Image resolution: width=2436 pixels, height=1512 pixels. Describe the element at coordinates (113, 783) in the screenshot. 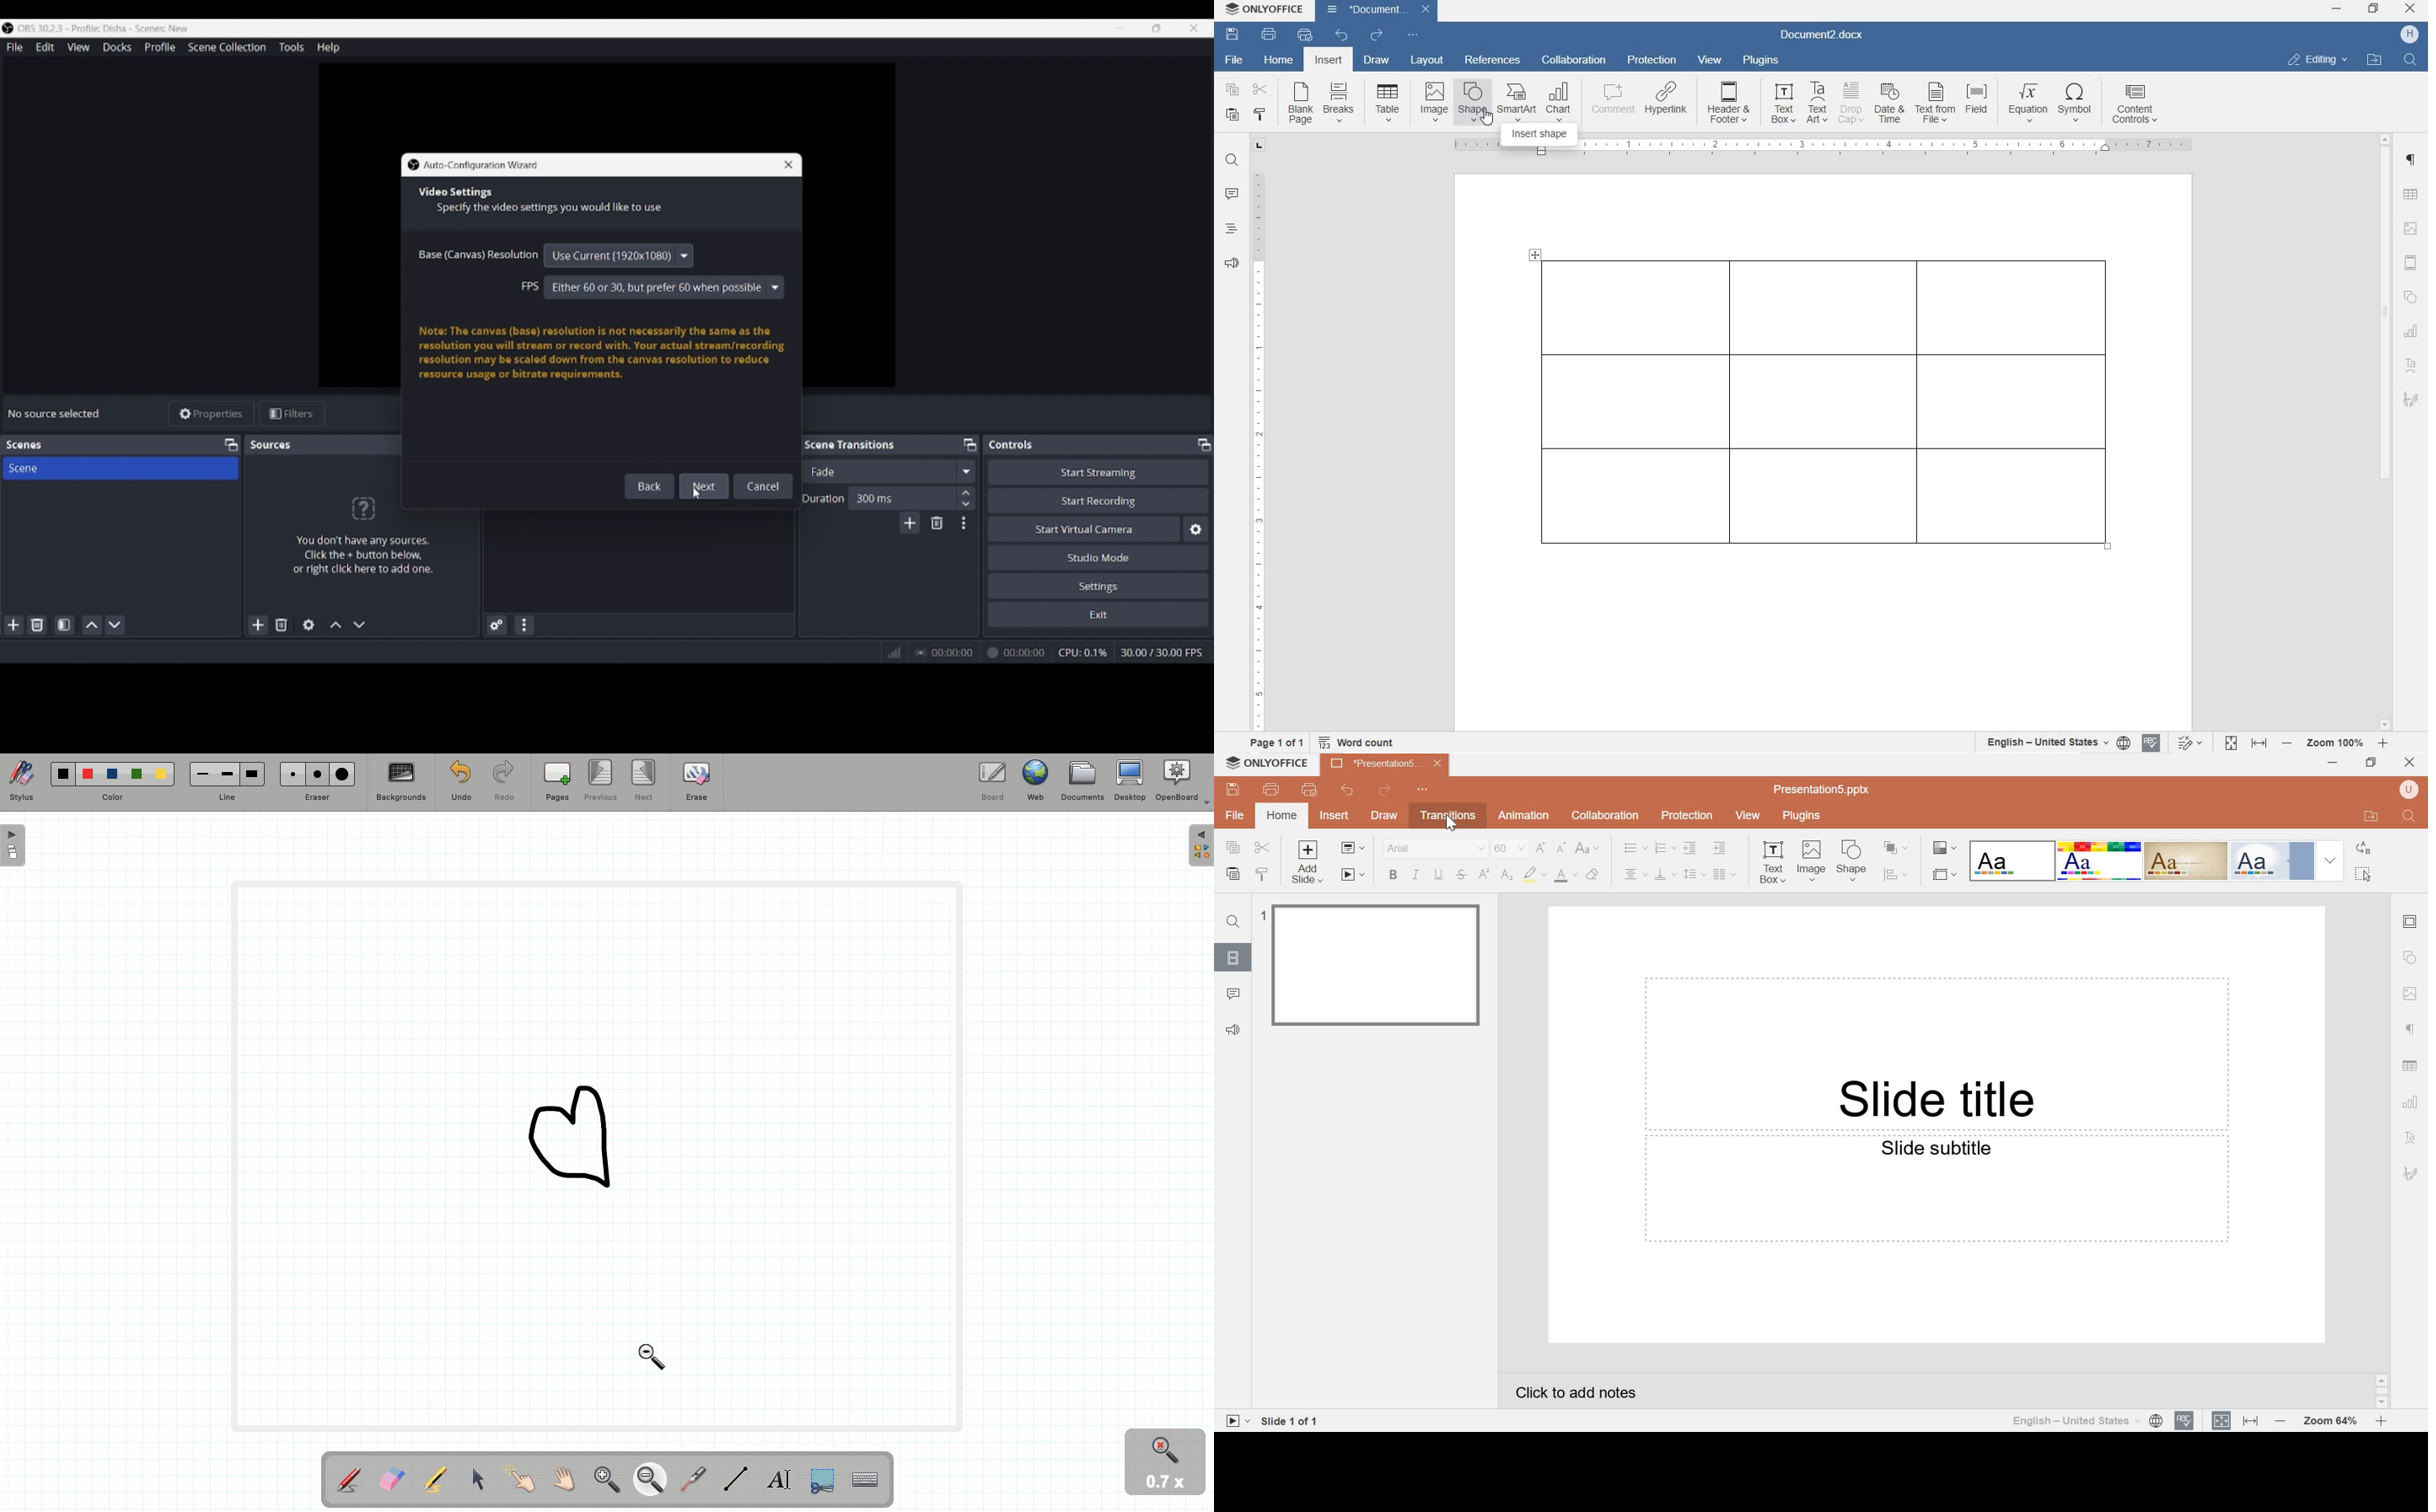

I see `Color` at that location.